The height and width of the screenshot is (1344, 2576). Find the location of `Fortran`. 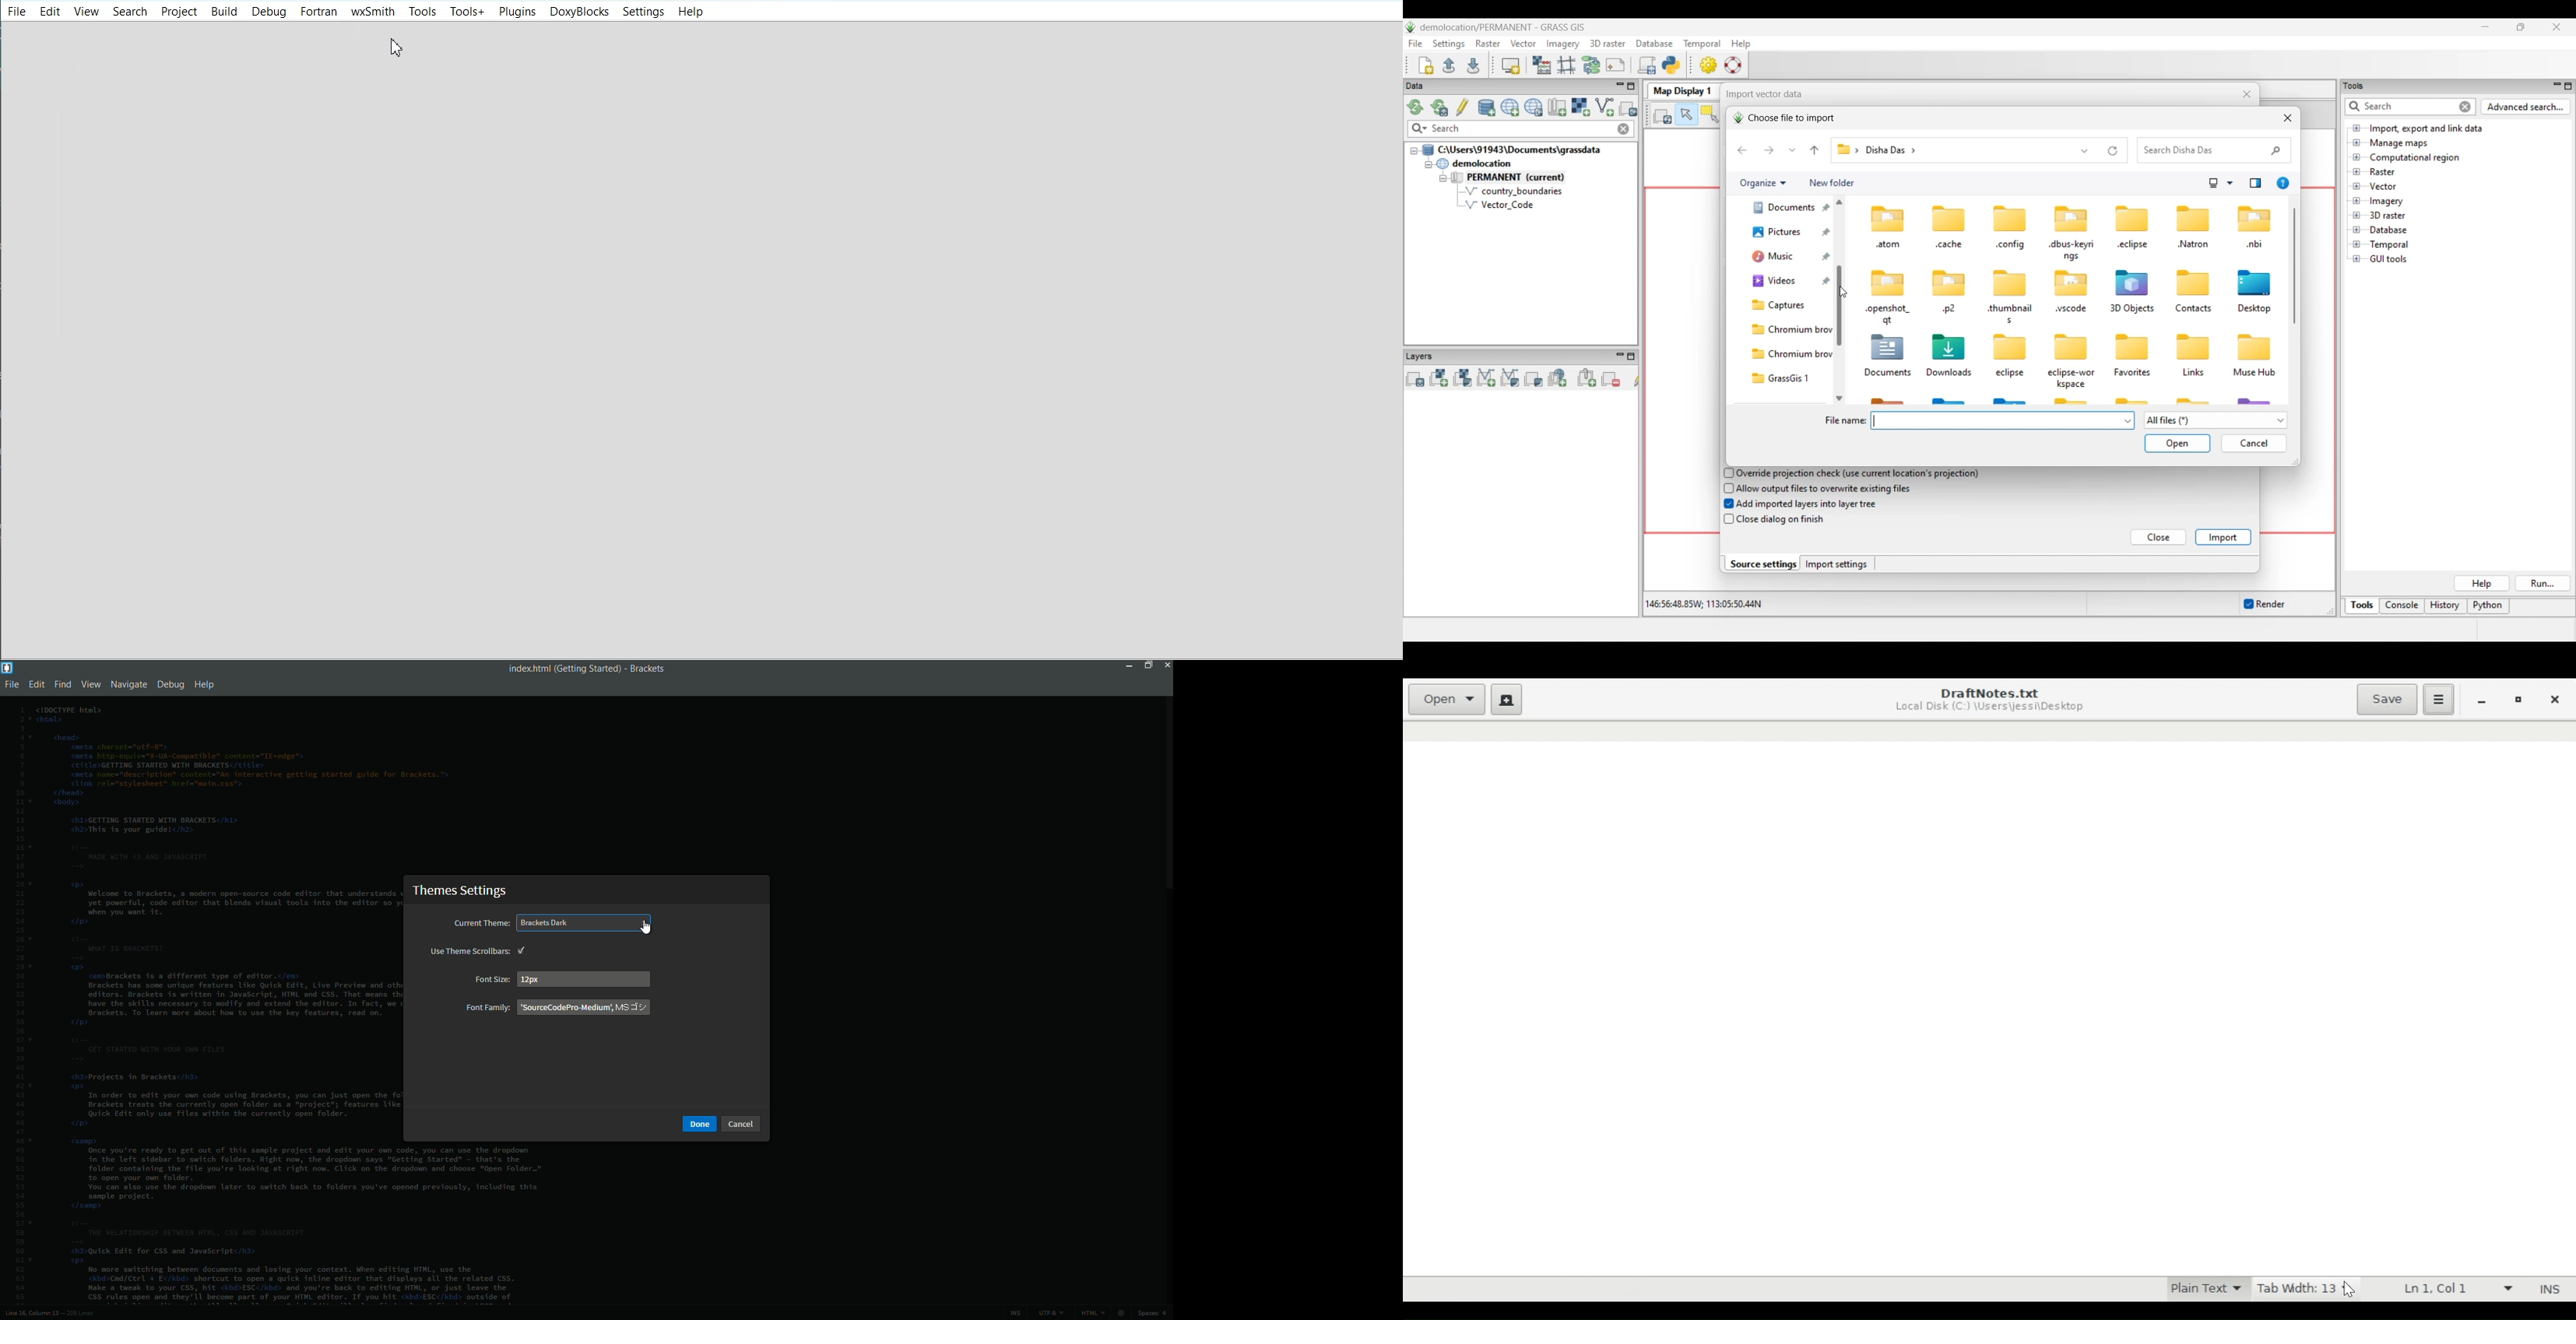

Fortran is located at coordinates (319, 12).